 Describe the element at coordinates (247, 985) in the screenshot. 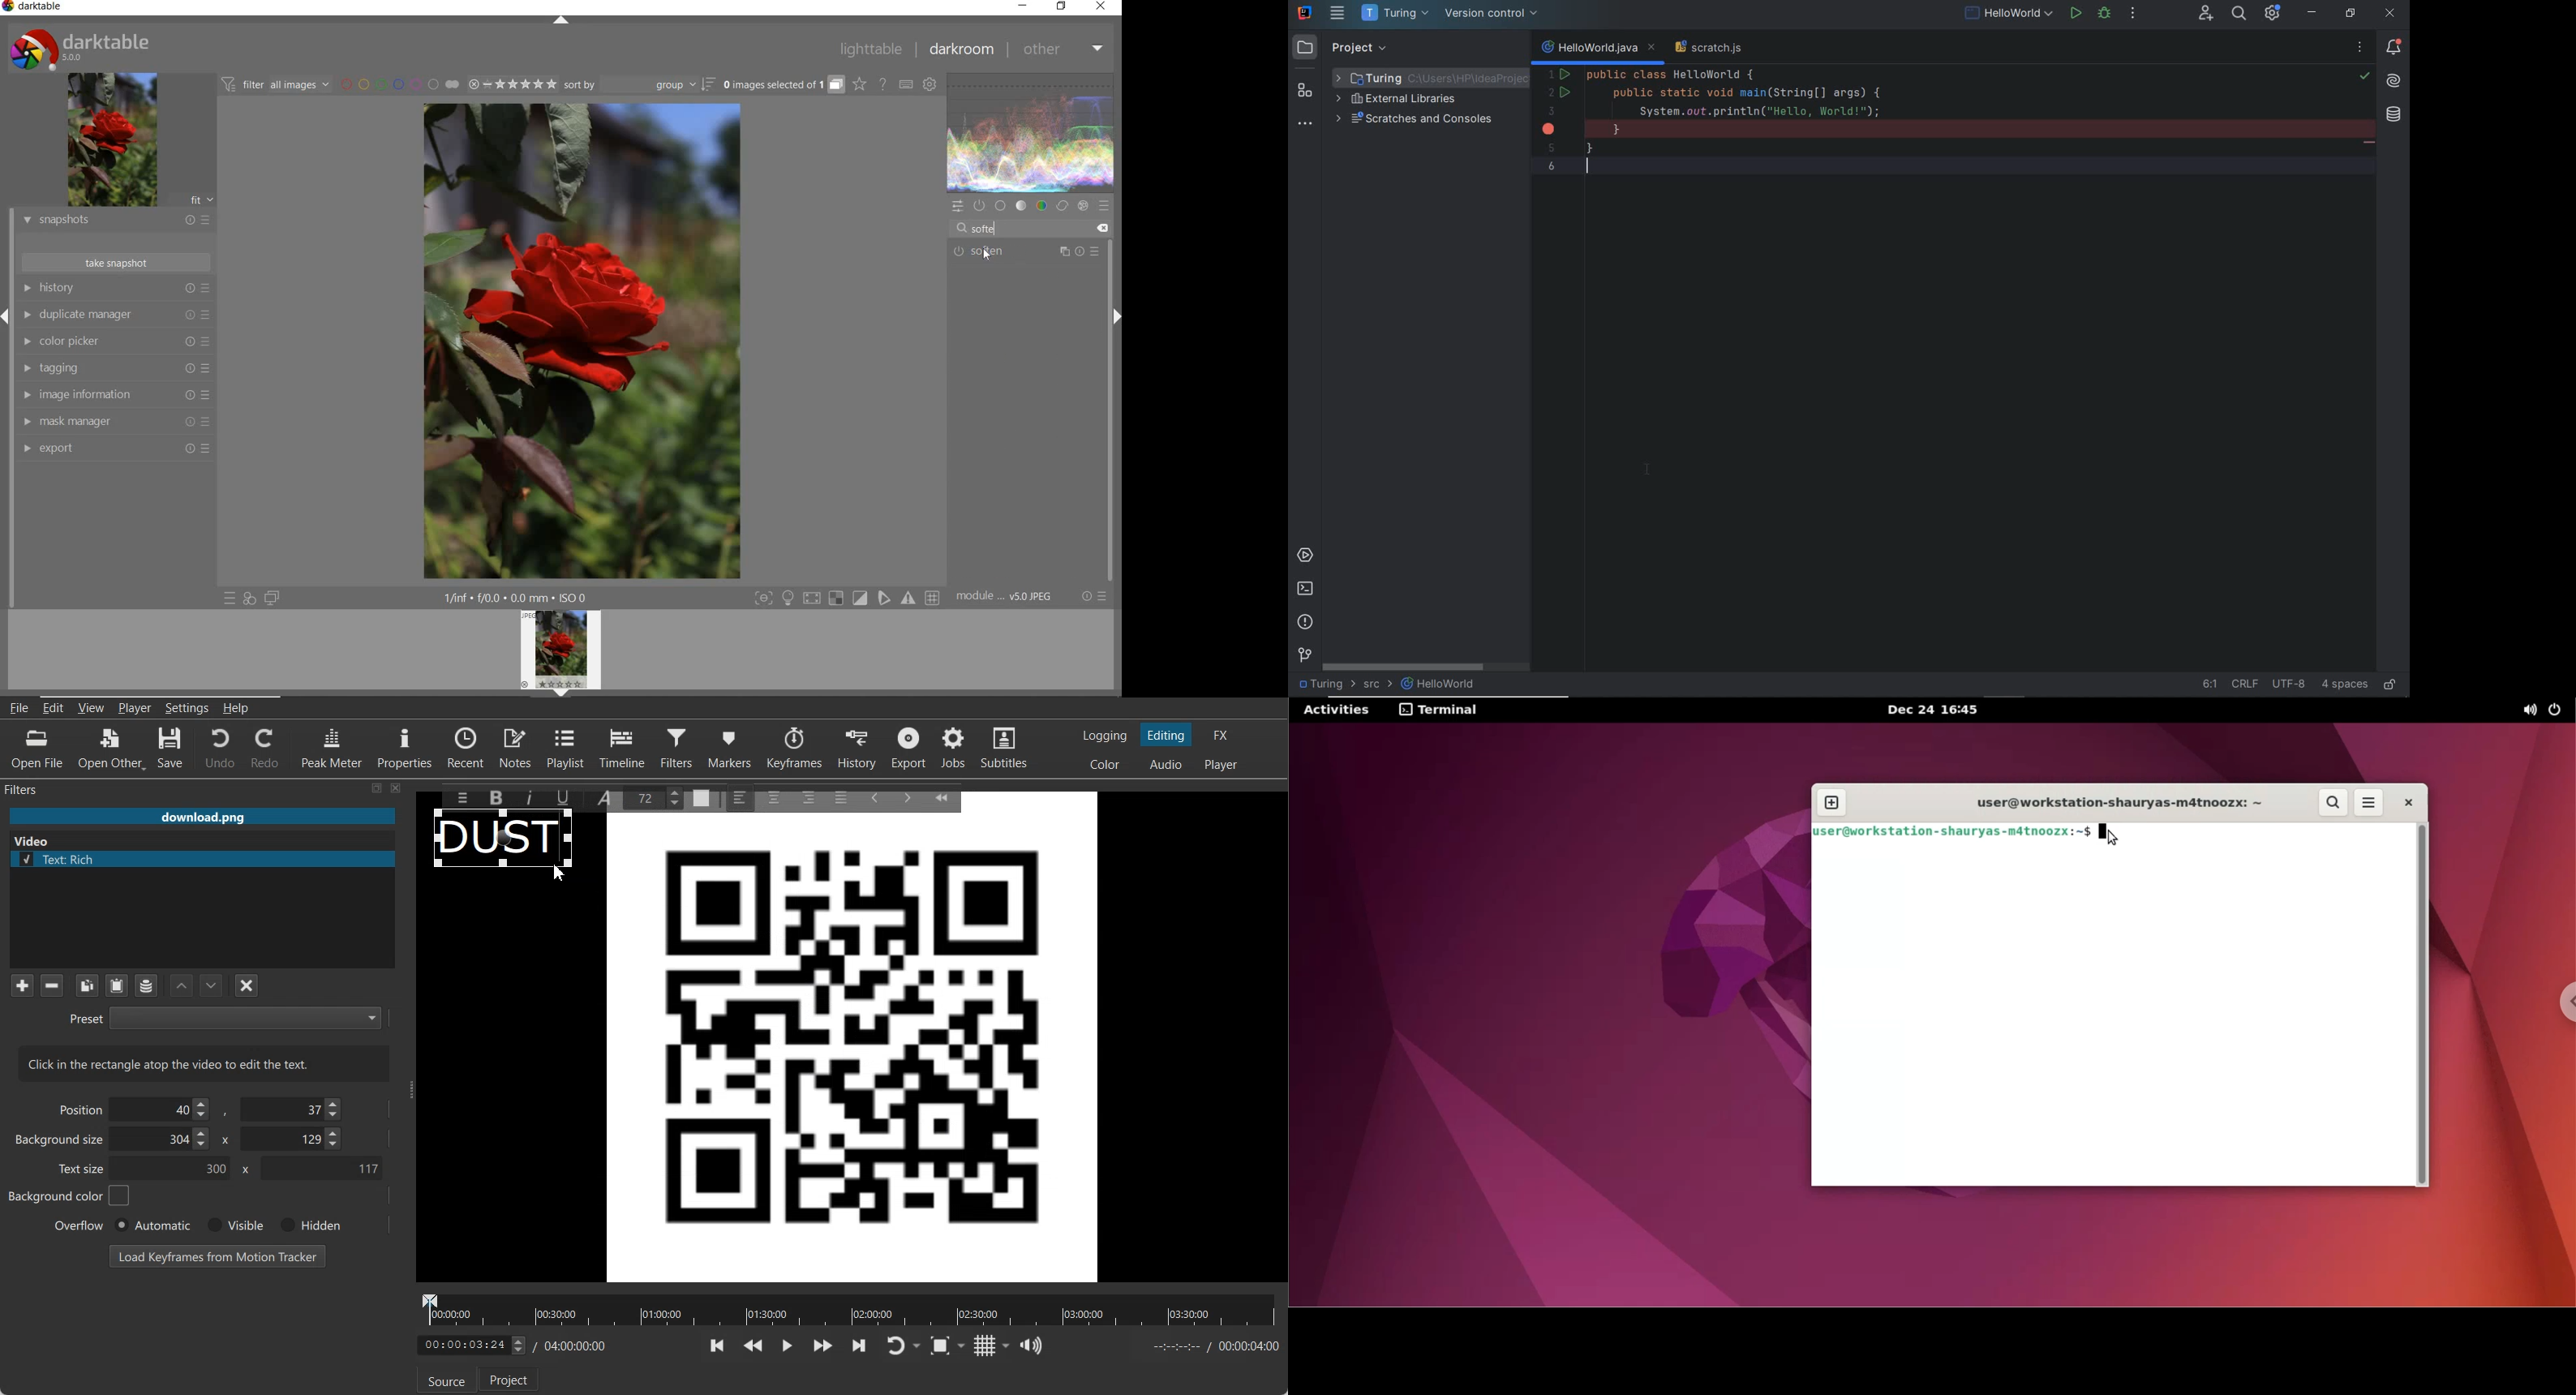

I see `Deselect the filter` at that location.